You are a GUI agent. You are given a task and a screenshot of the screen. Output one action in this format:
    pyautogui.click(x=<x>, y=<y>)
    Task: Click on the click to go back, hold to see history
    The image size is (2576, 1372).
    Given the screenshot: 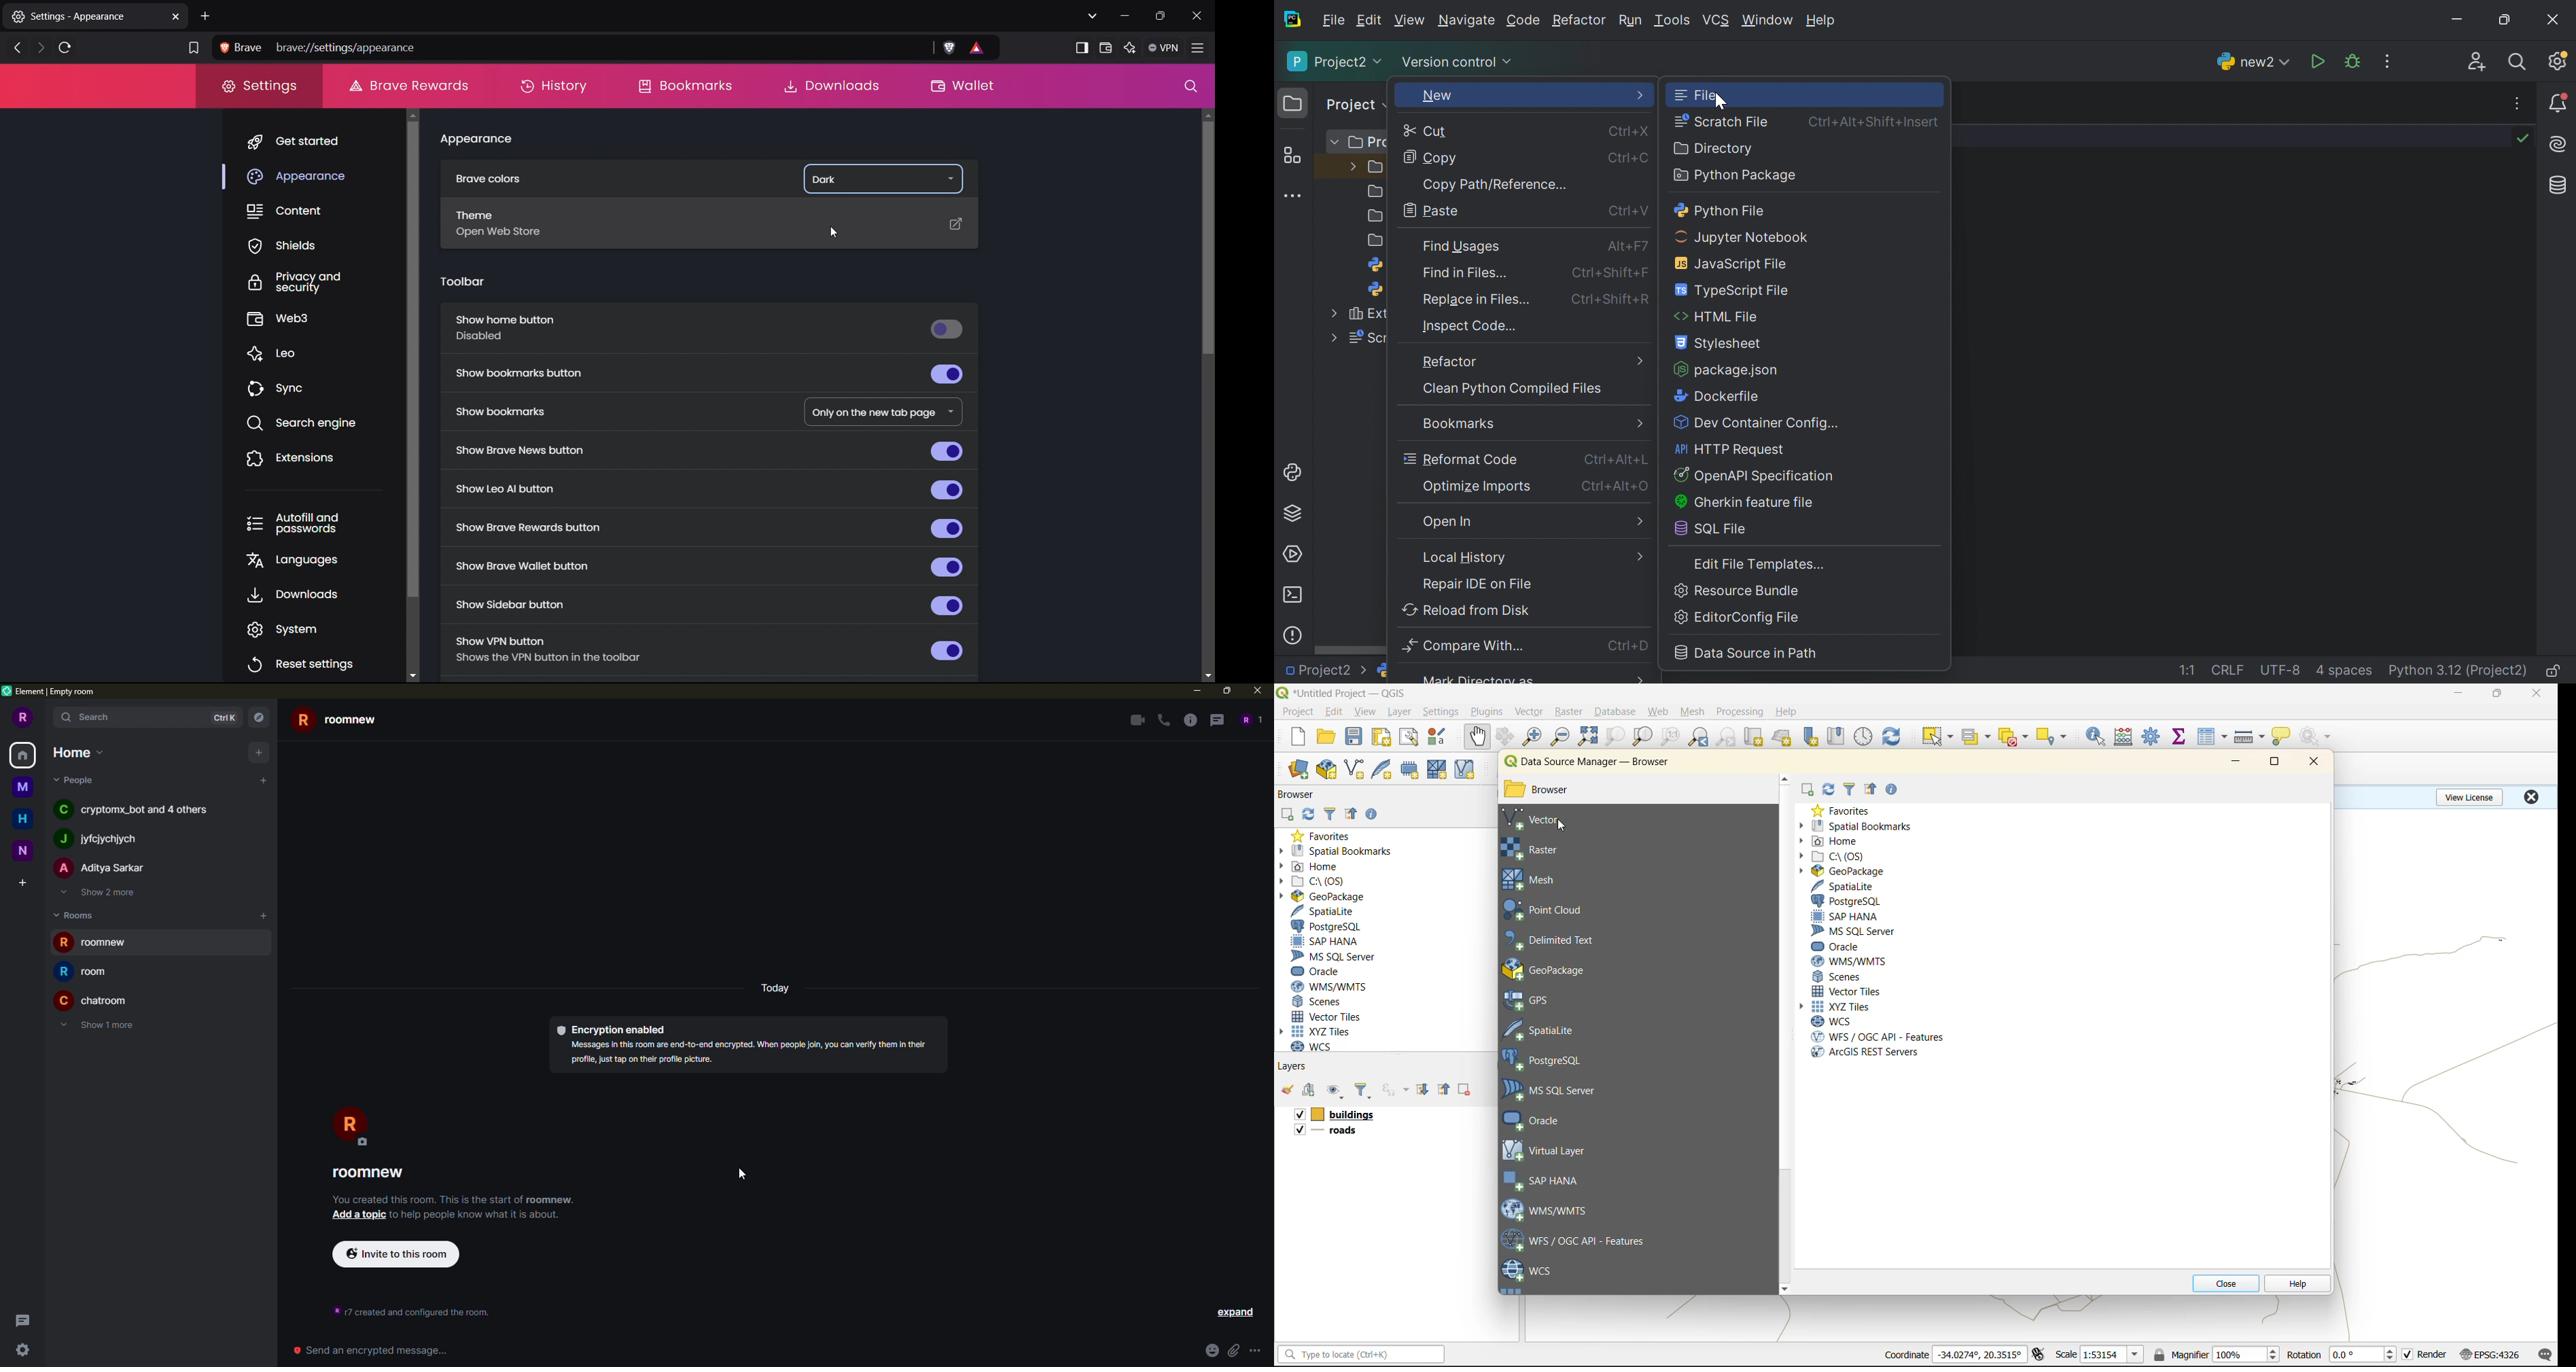 What is the action you would take?
    pyautogui.click(x=18, y=47)
    